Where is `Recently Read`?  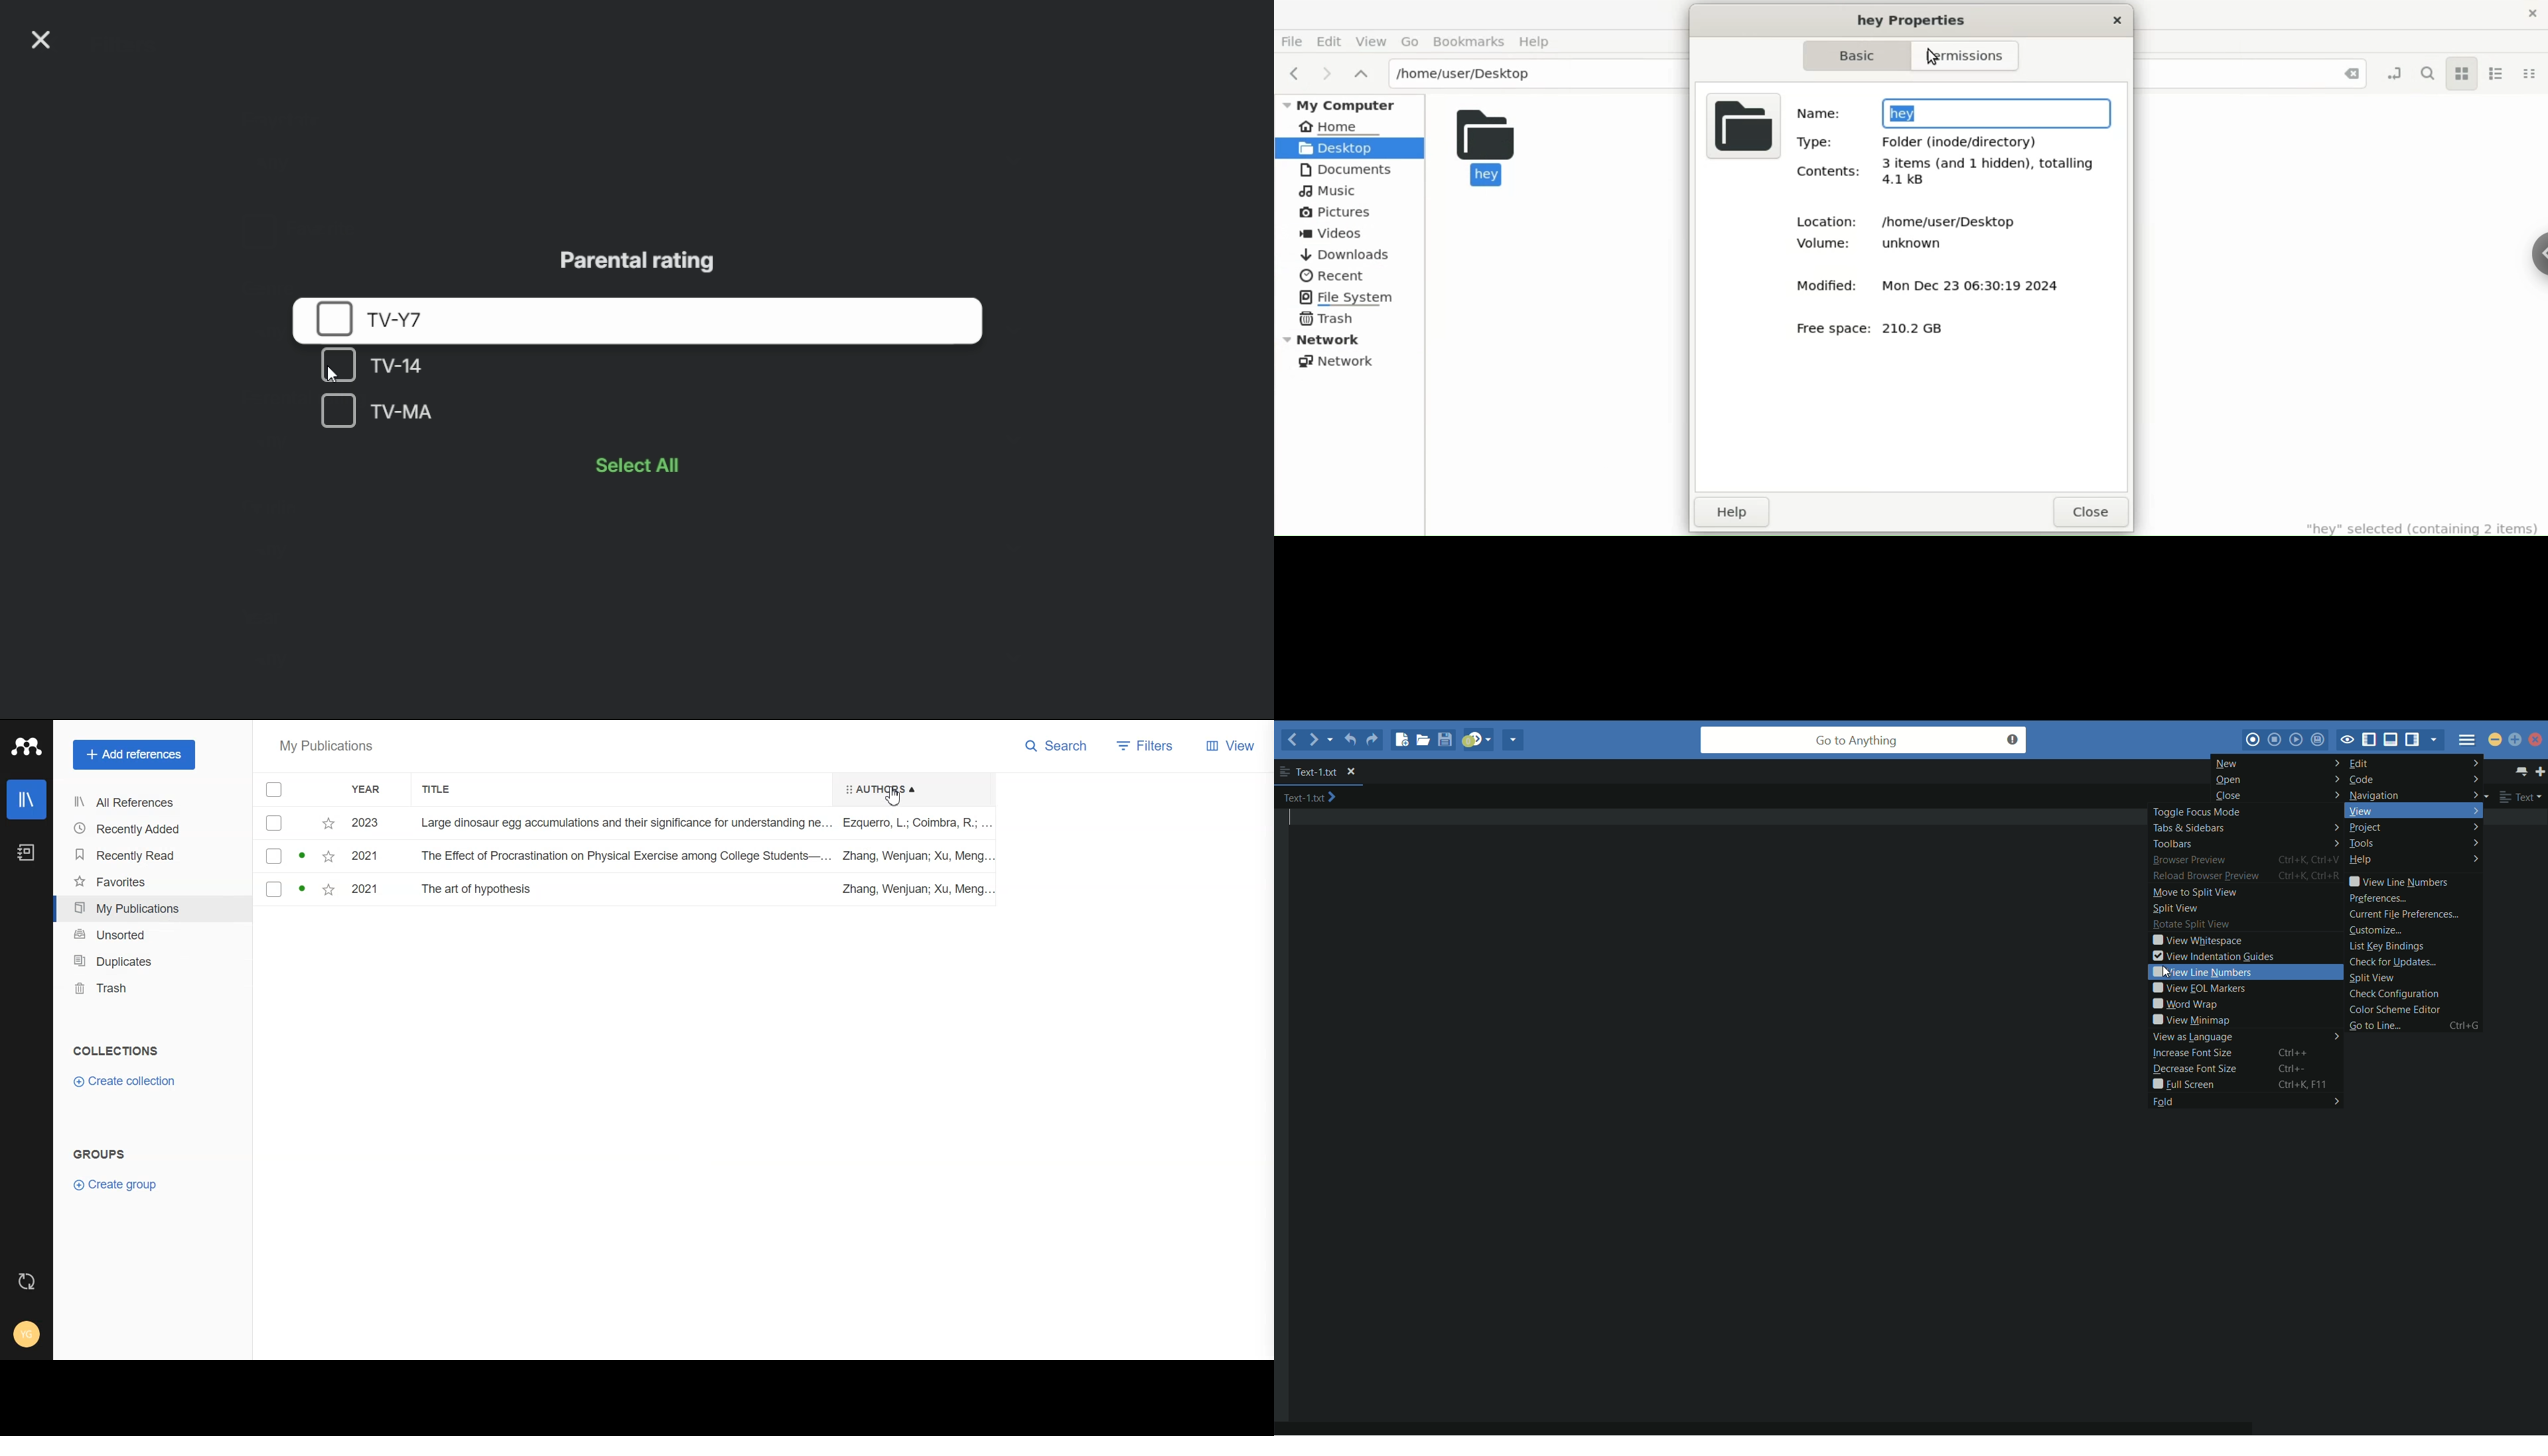
Recently Read is located at coordinates (146, 856).